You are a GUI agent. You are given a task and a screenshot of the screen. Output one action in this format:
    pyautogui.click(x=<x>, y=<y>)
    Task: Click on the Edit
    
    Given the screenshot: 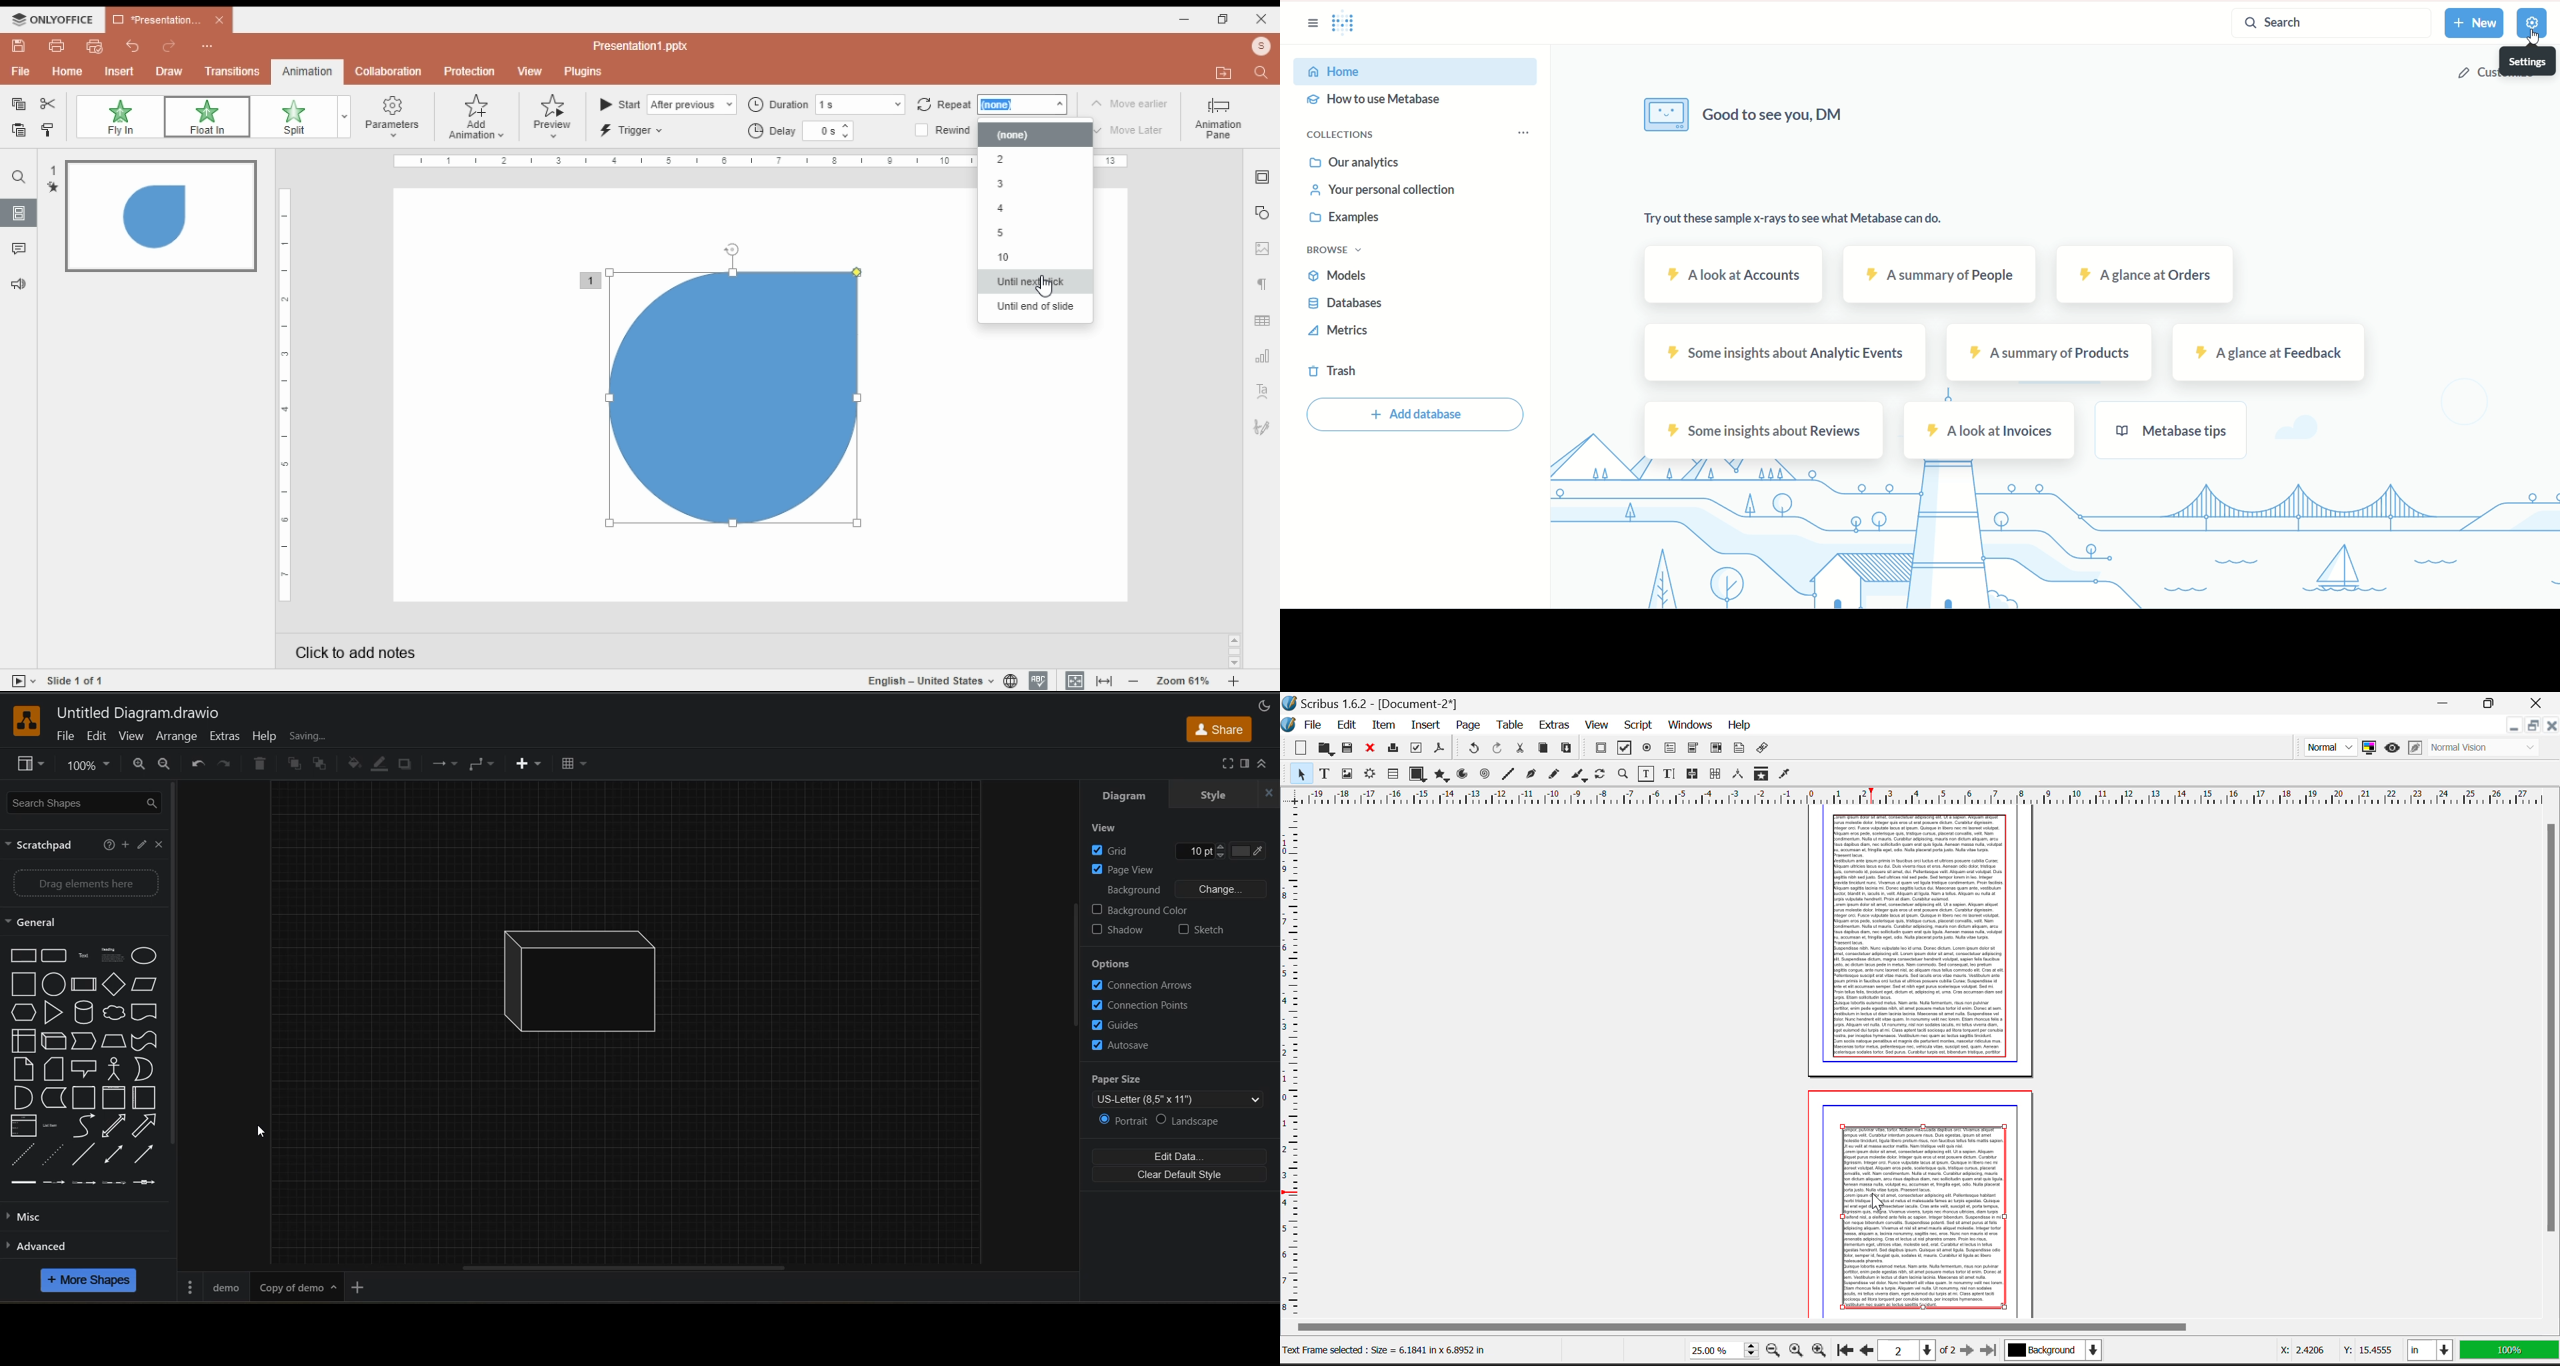 What is the action you would take?
    pyautogui.click(x=1347, y=725)
    